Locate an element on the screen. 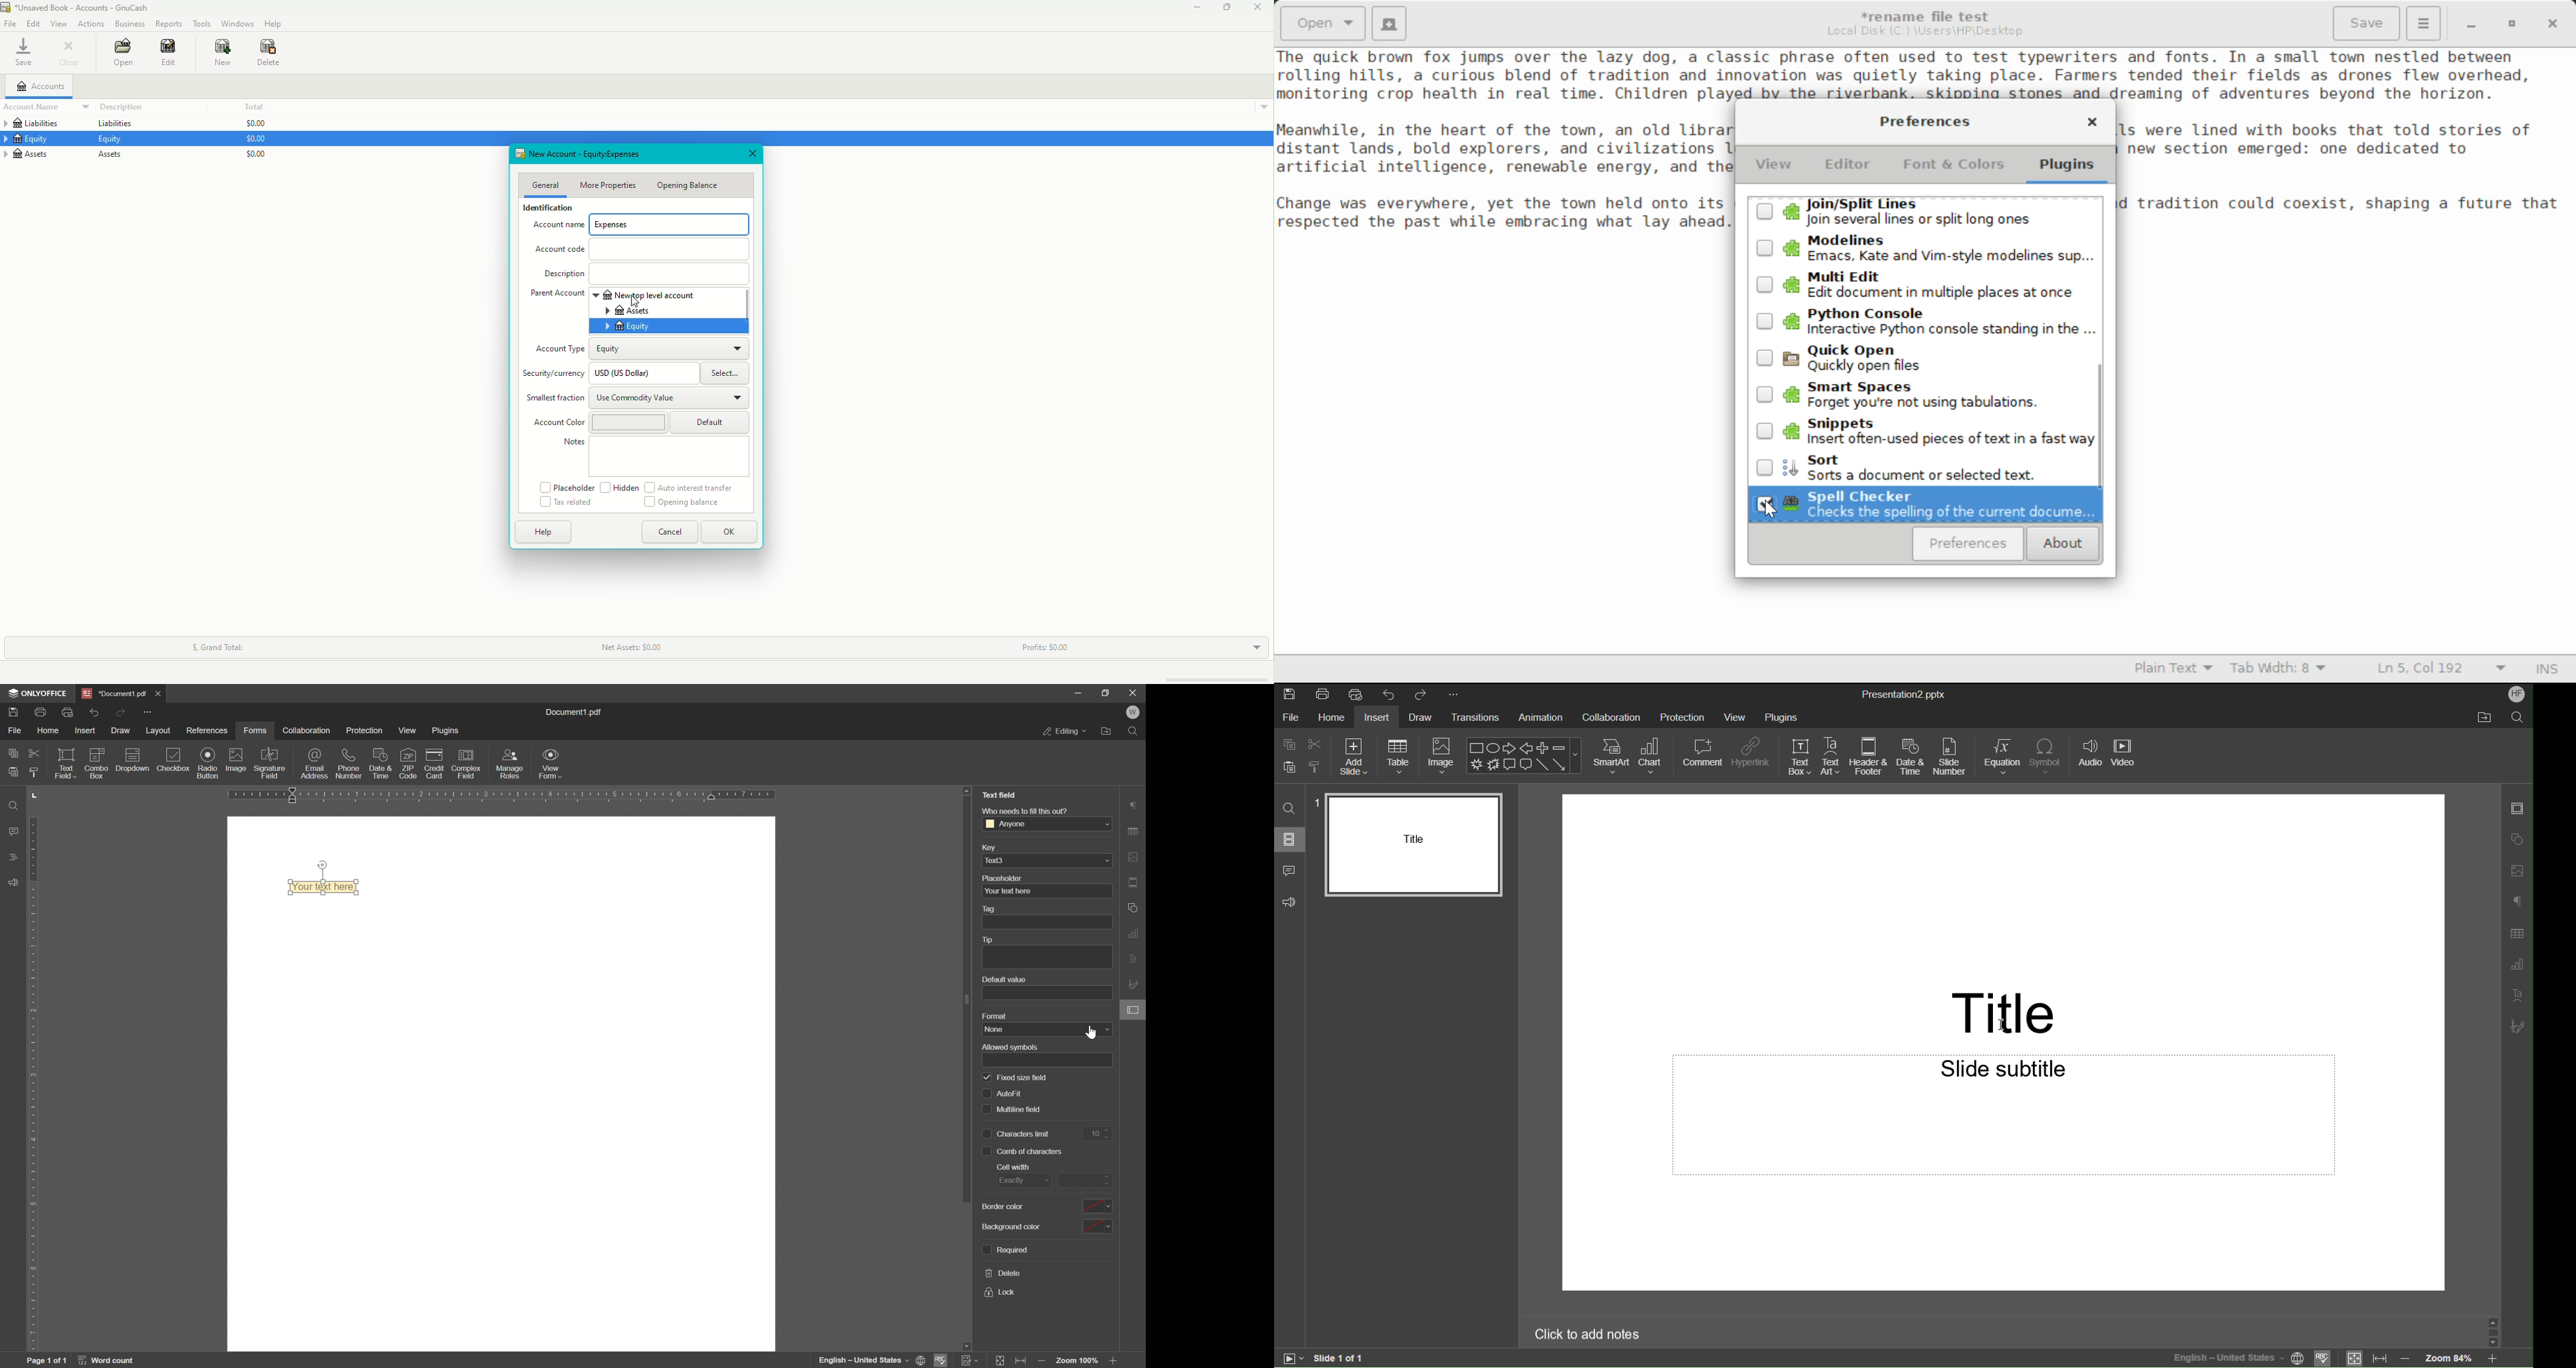 This screenshot has height=1372, width=2576. Profits is located at coordinates (1045, 645).